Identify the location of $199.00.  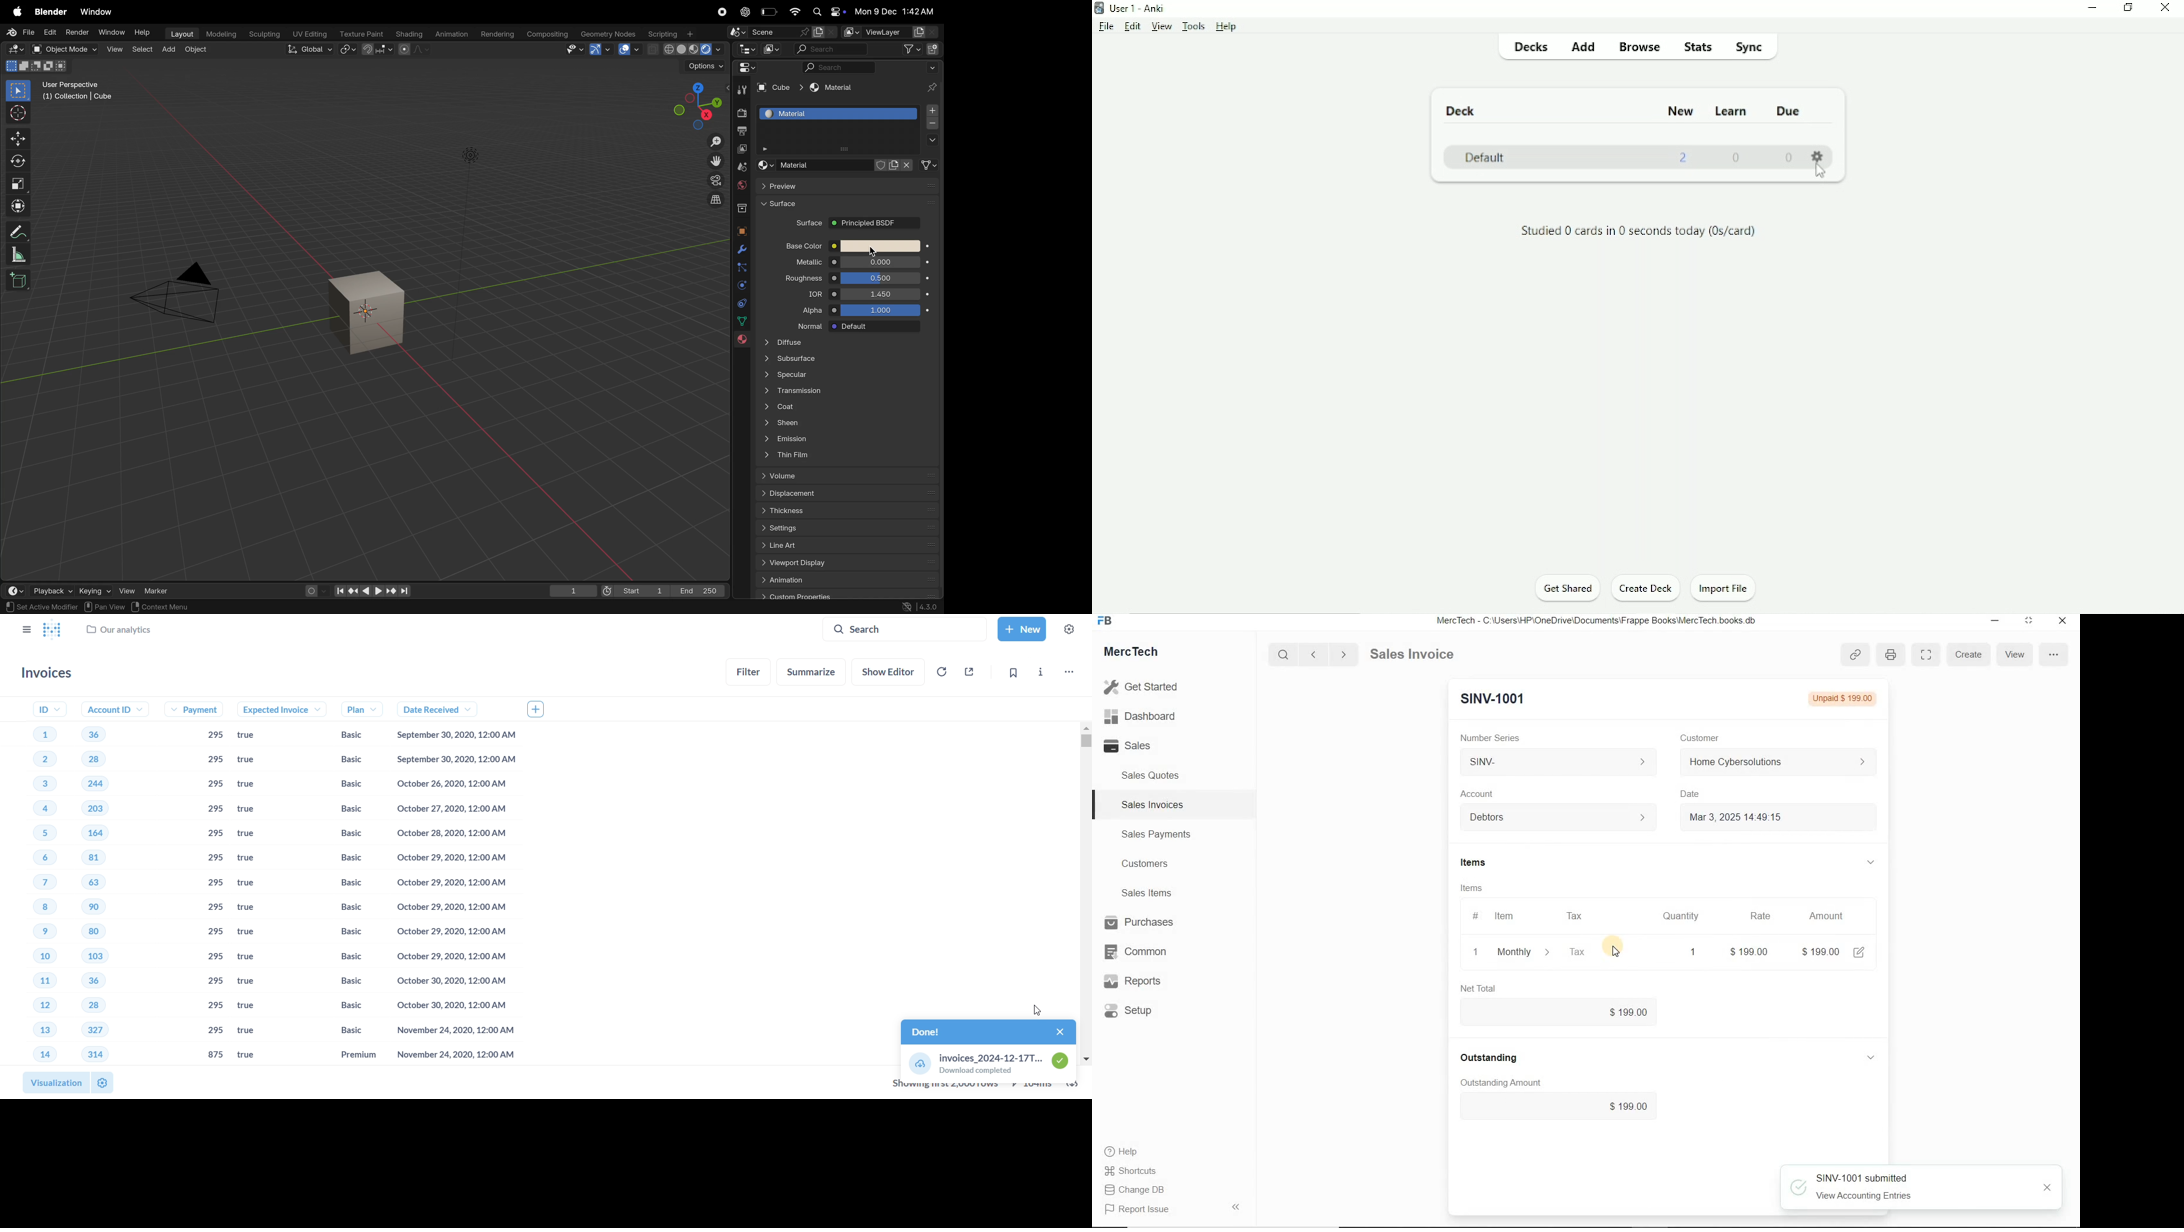
(1557, 1010).